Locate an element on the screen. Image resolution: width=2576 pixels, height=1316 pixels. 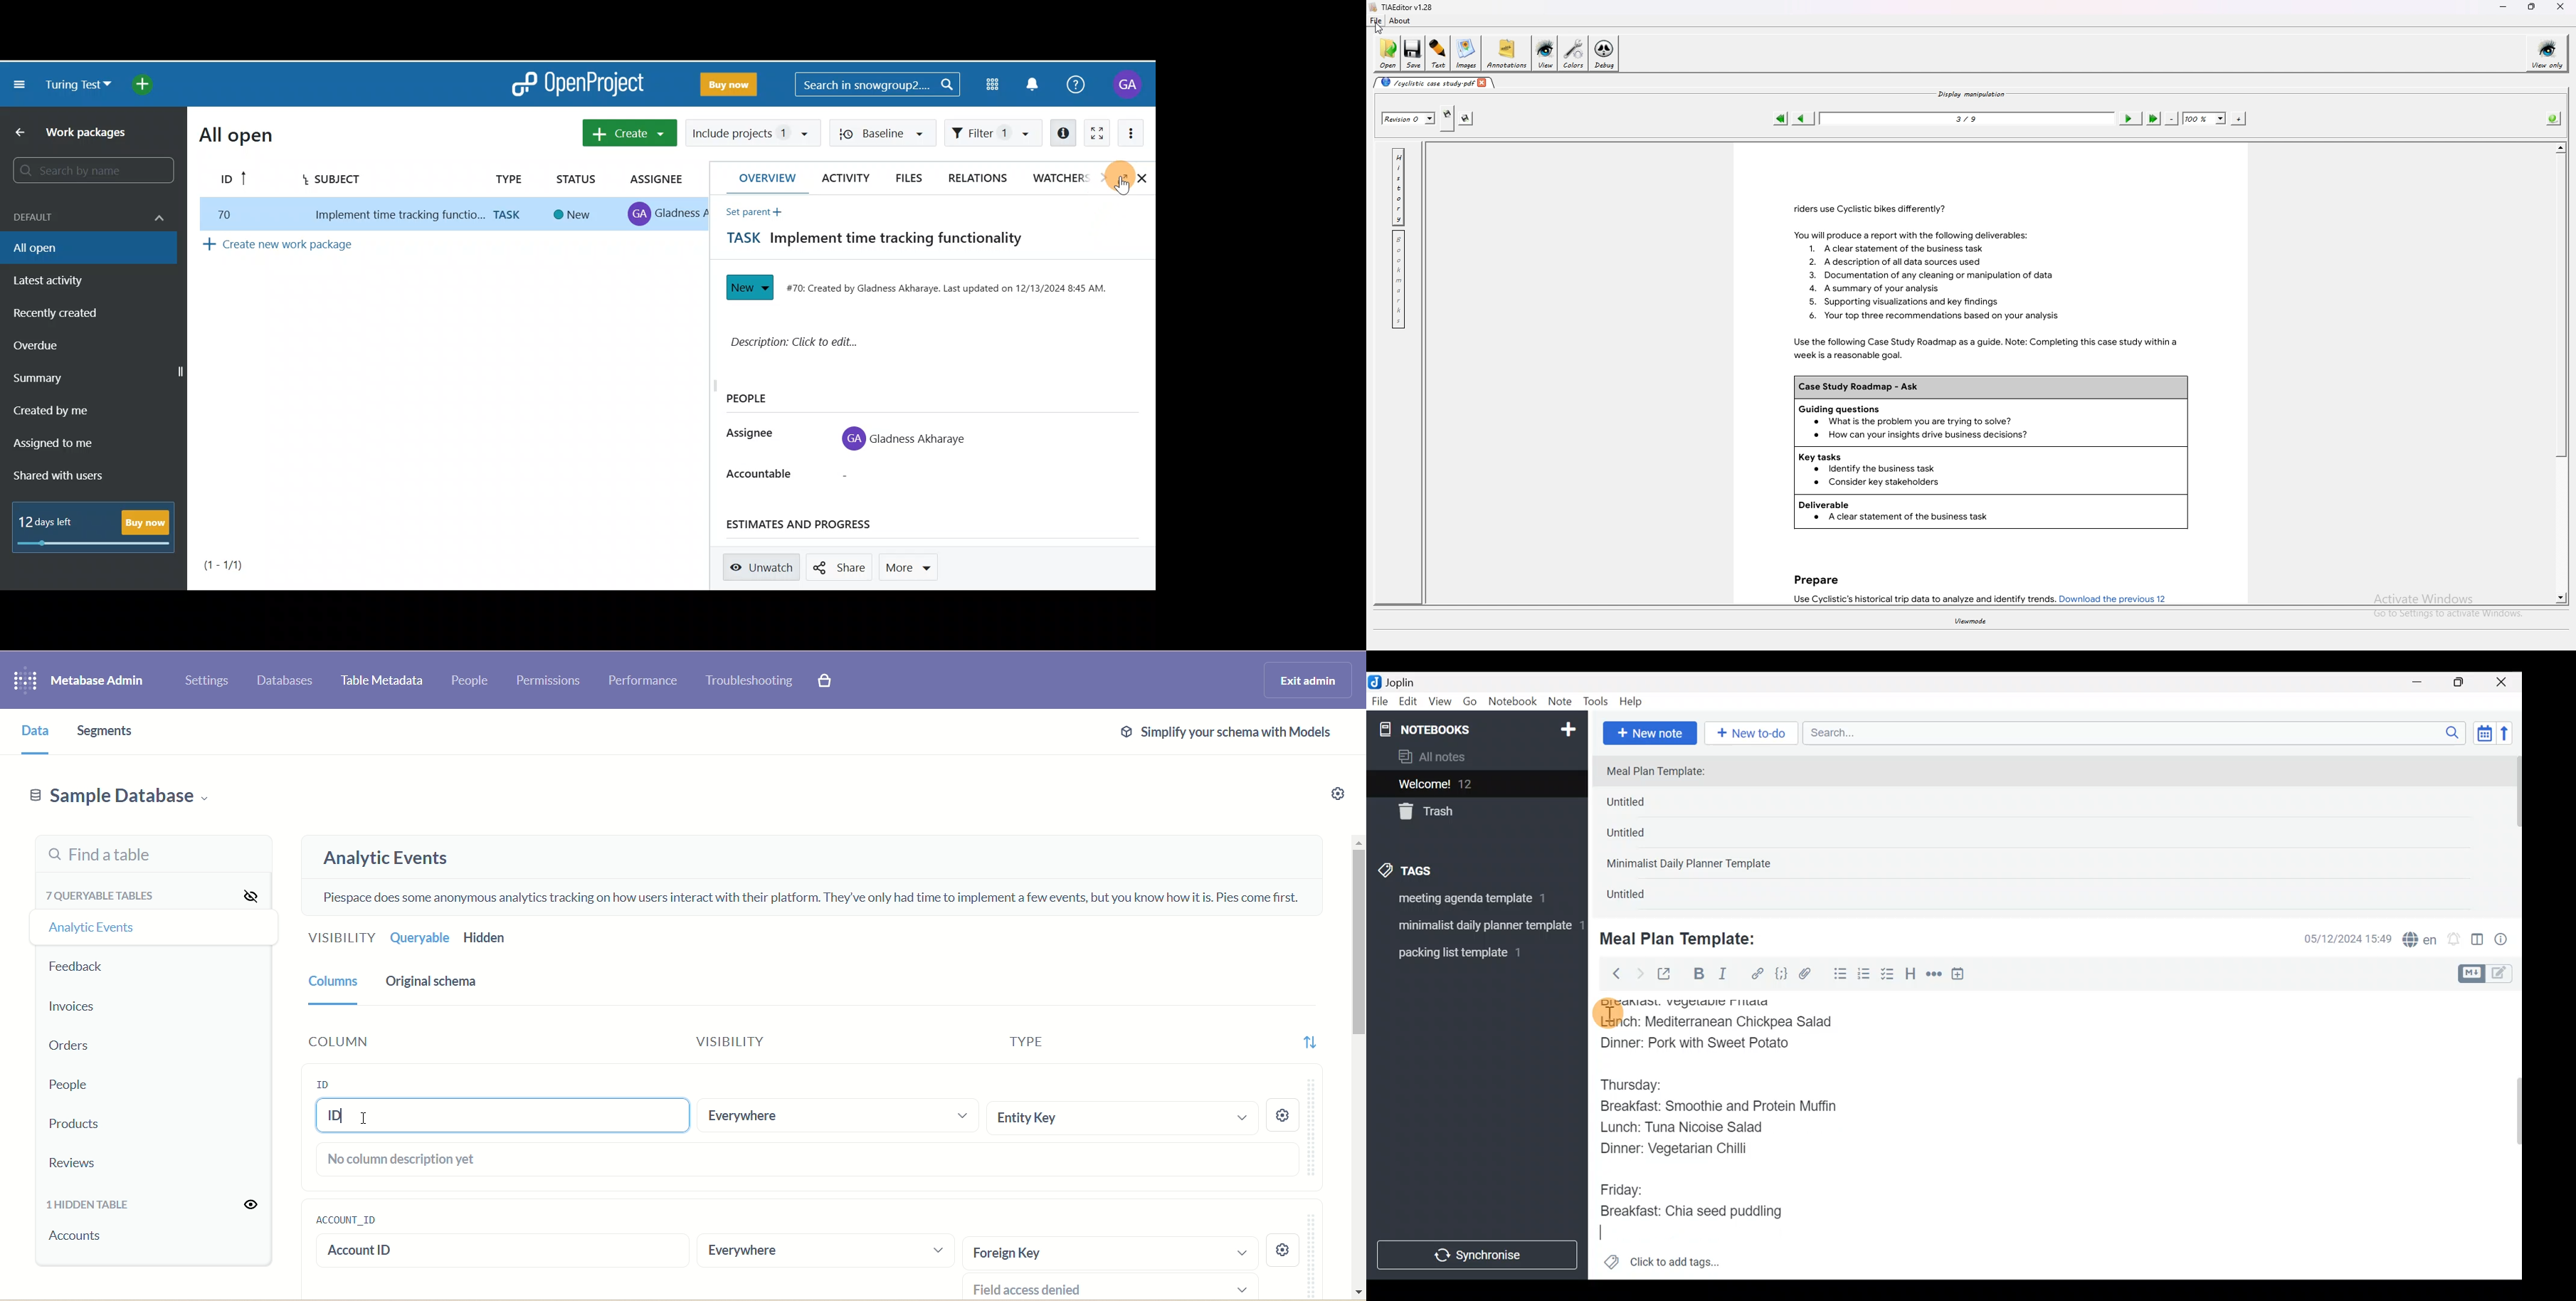
1 hidden table is located at coordinates (93, 1204).